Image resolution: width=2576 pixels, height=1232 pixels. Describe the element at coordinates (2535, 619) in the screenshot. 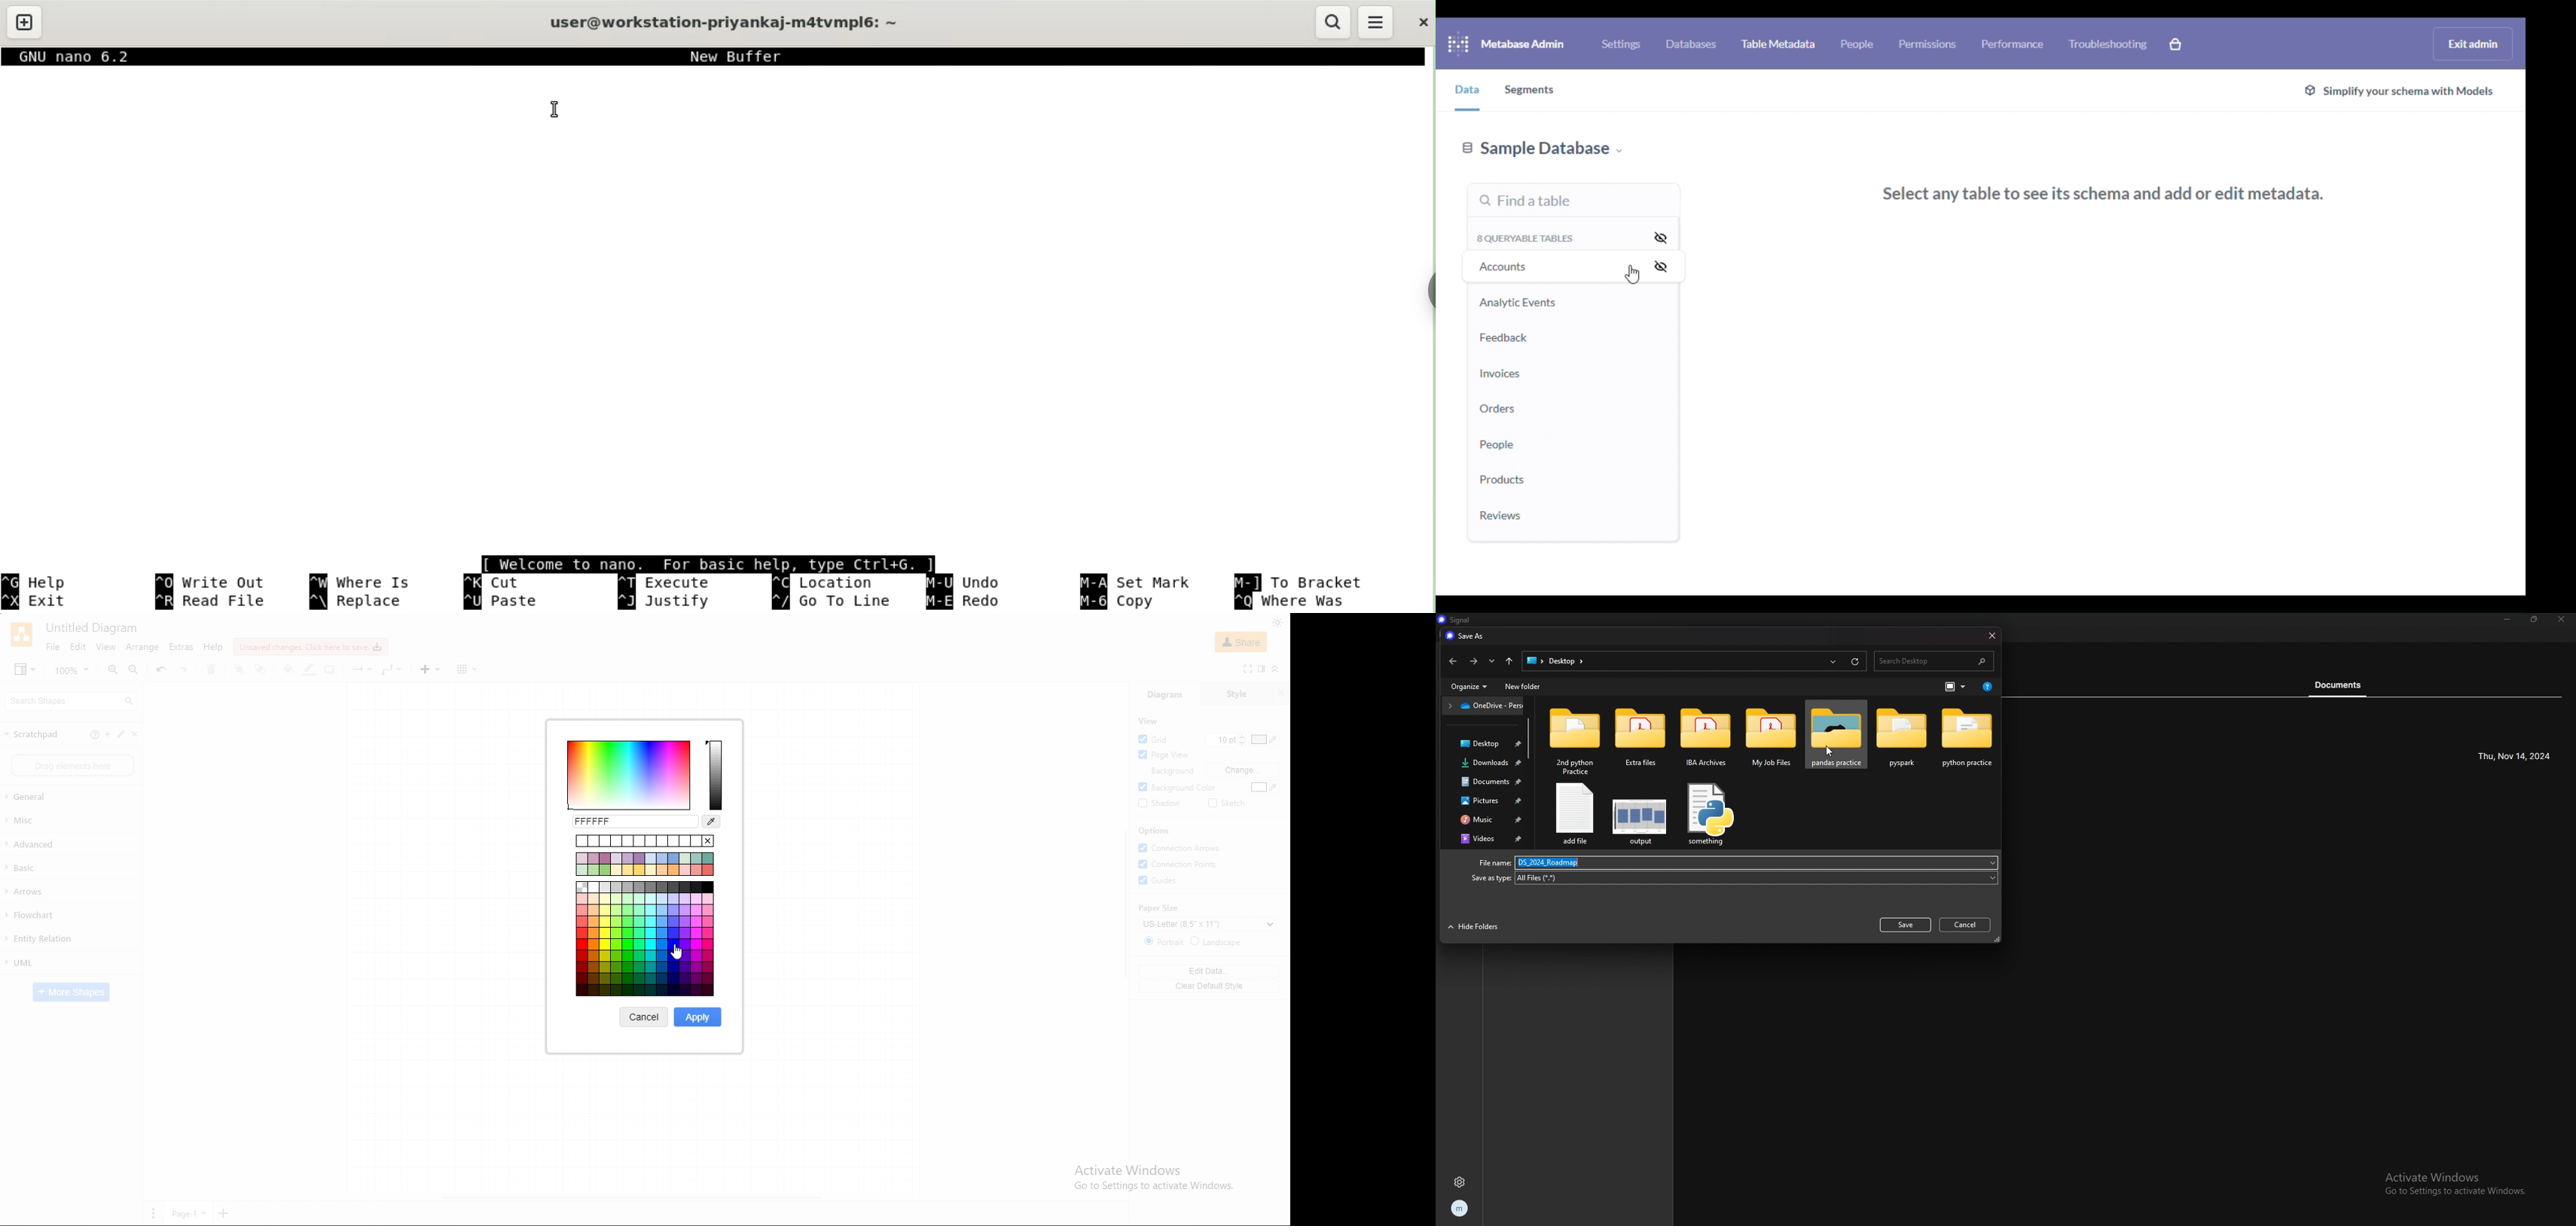

I see `resize` at that location.